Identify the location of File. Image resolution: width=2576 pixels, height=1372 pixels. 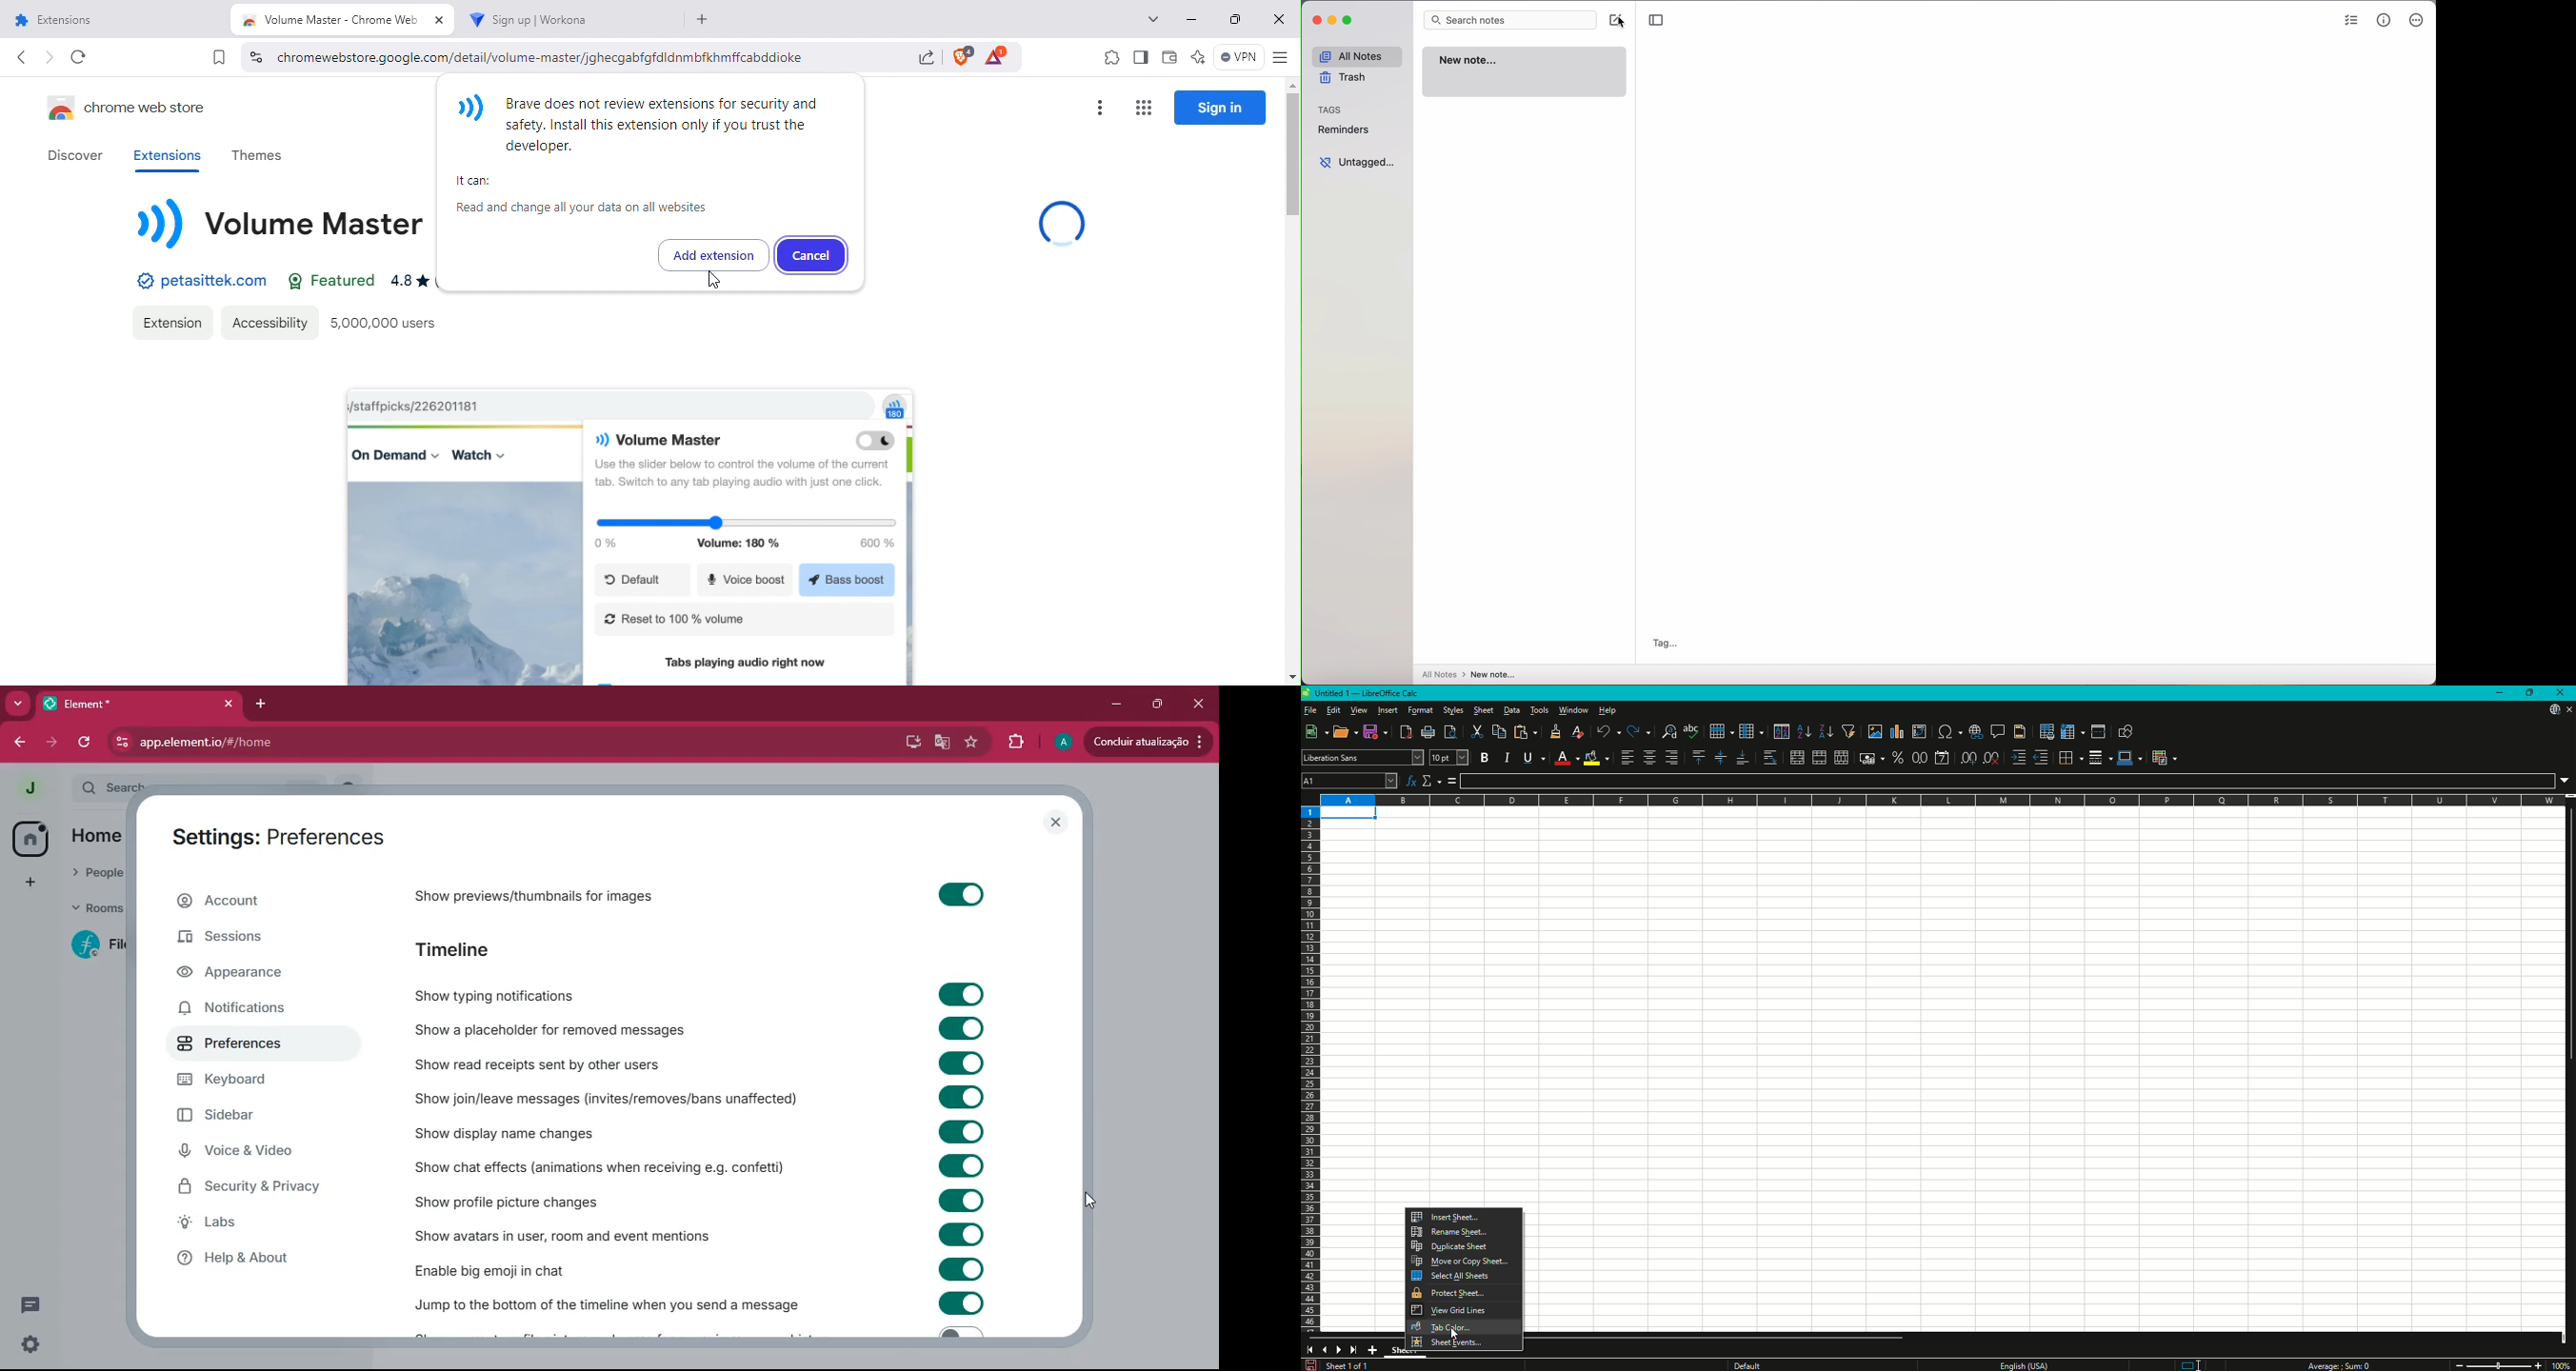
(1311, 710).